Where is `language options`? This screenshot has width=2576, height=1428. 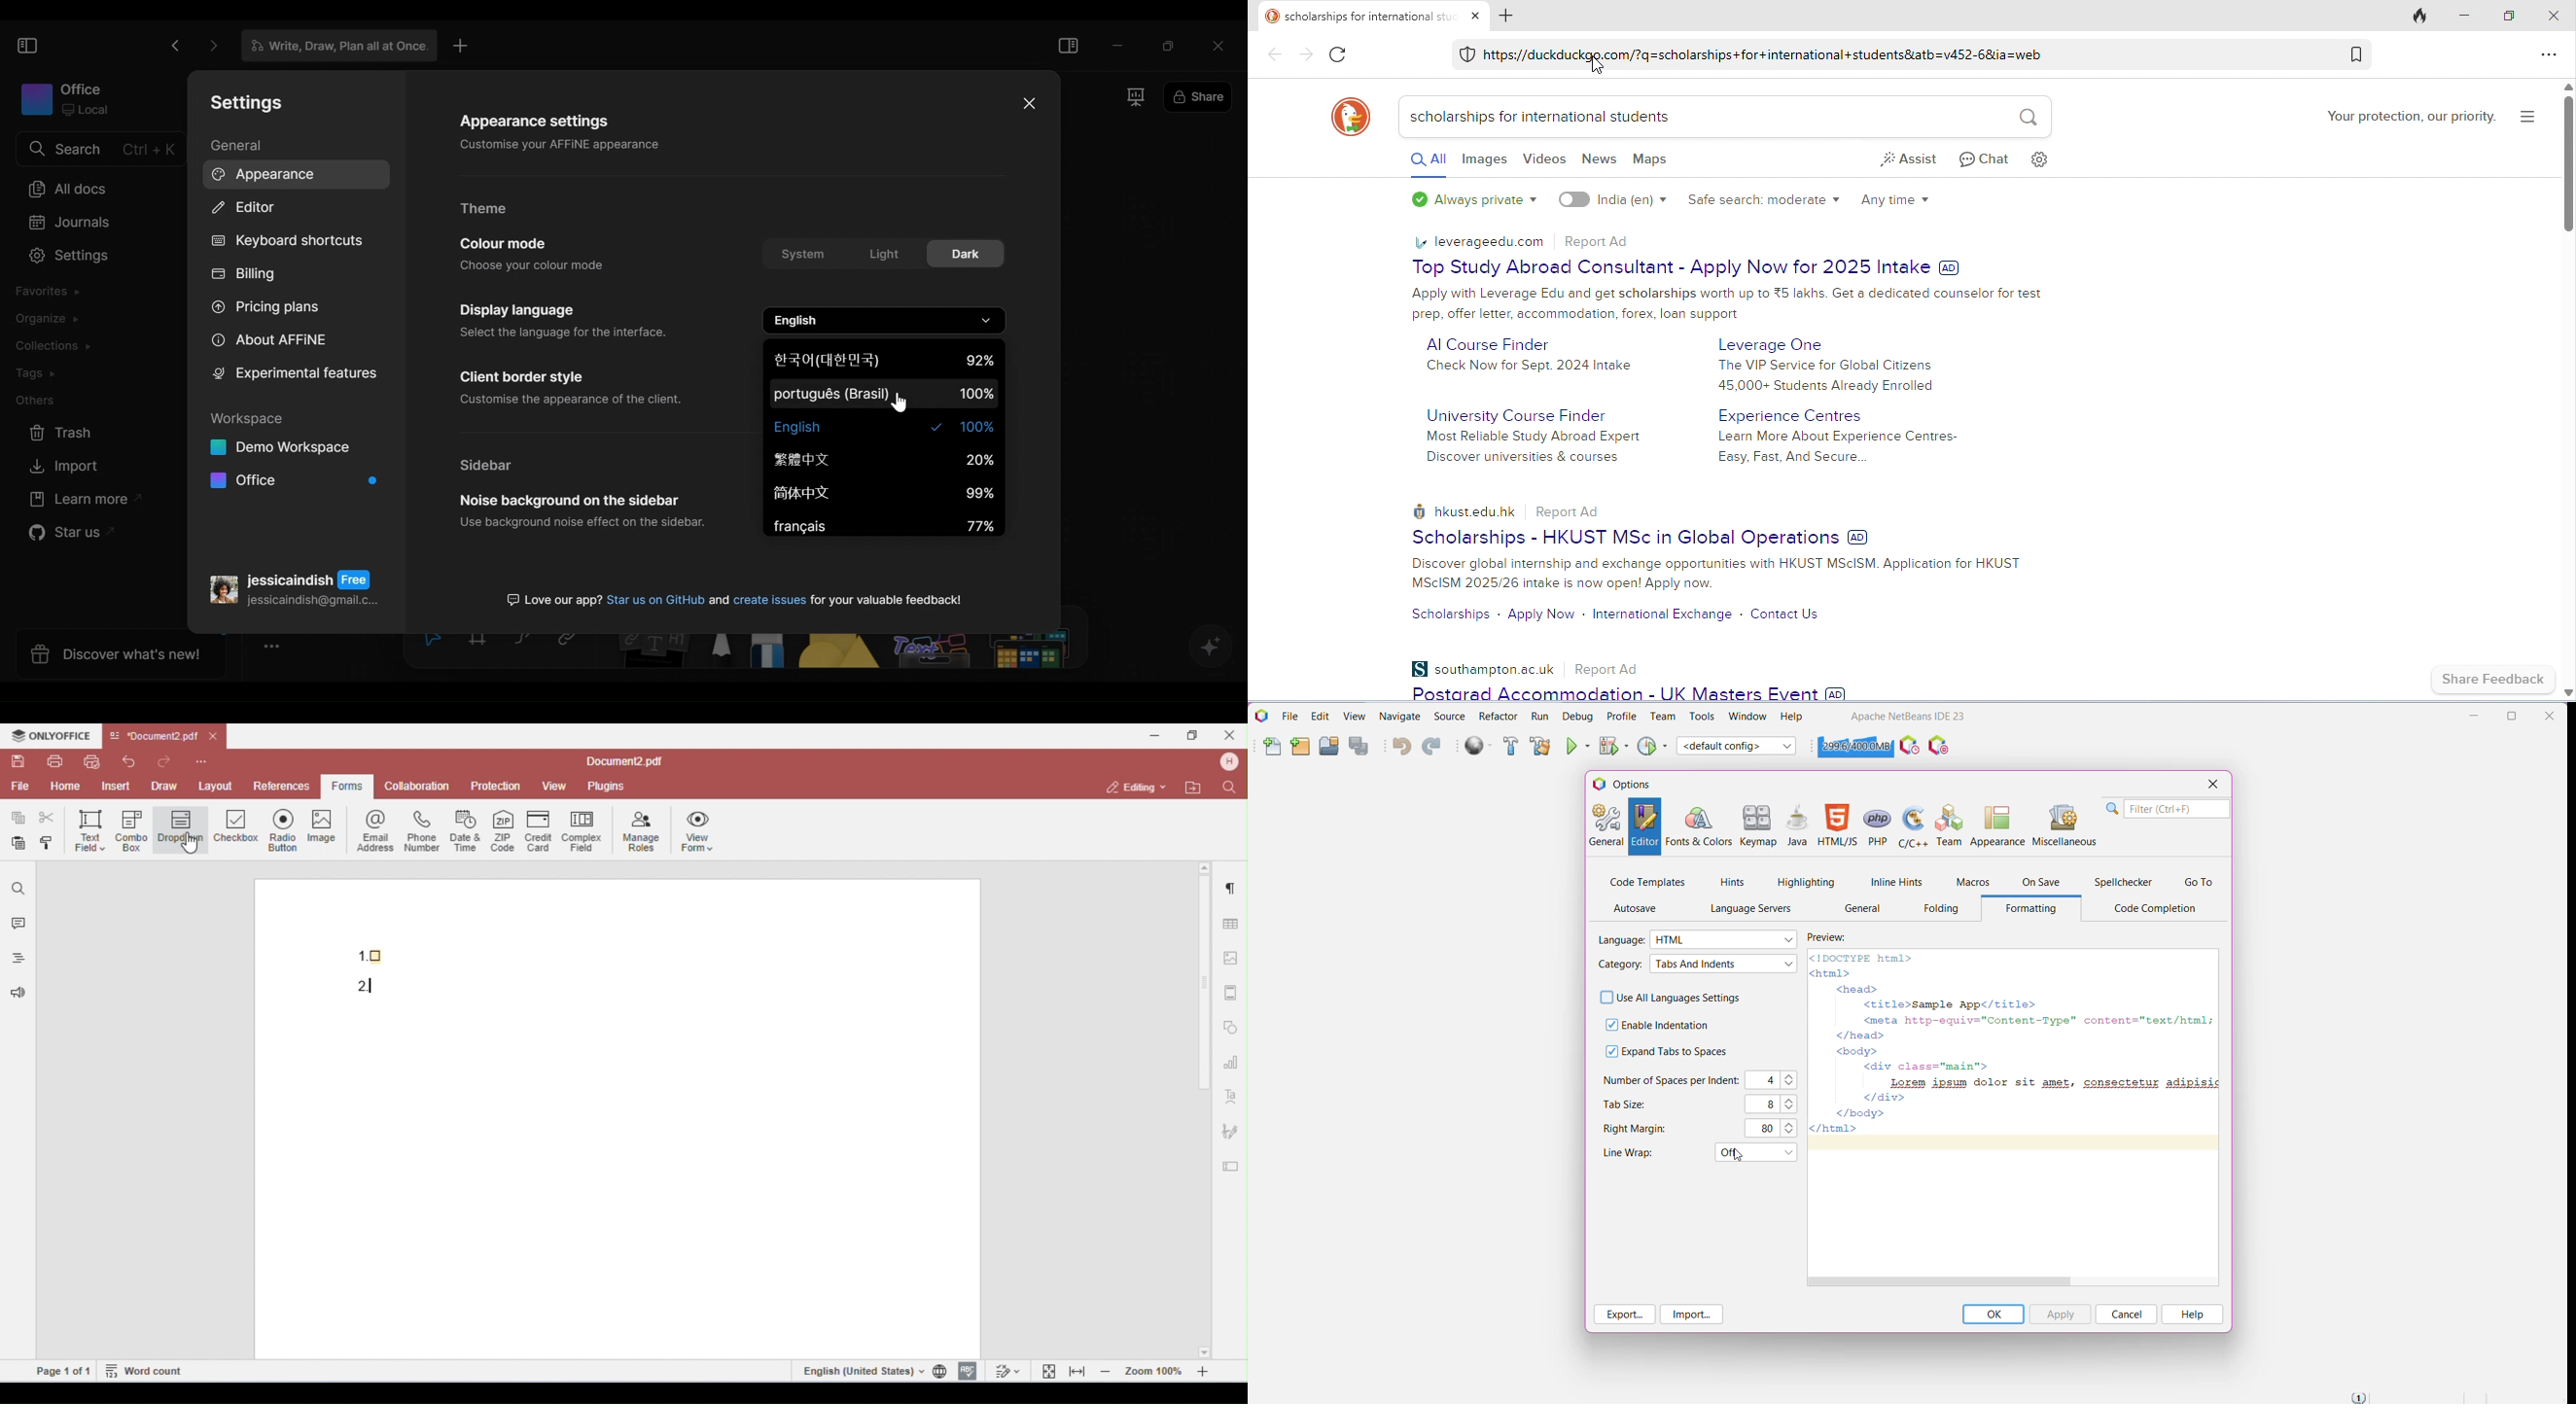
language options is located at coordinates (886, 320).